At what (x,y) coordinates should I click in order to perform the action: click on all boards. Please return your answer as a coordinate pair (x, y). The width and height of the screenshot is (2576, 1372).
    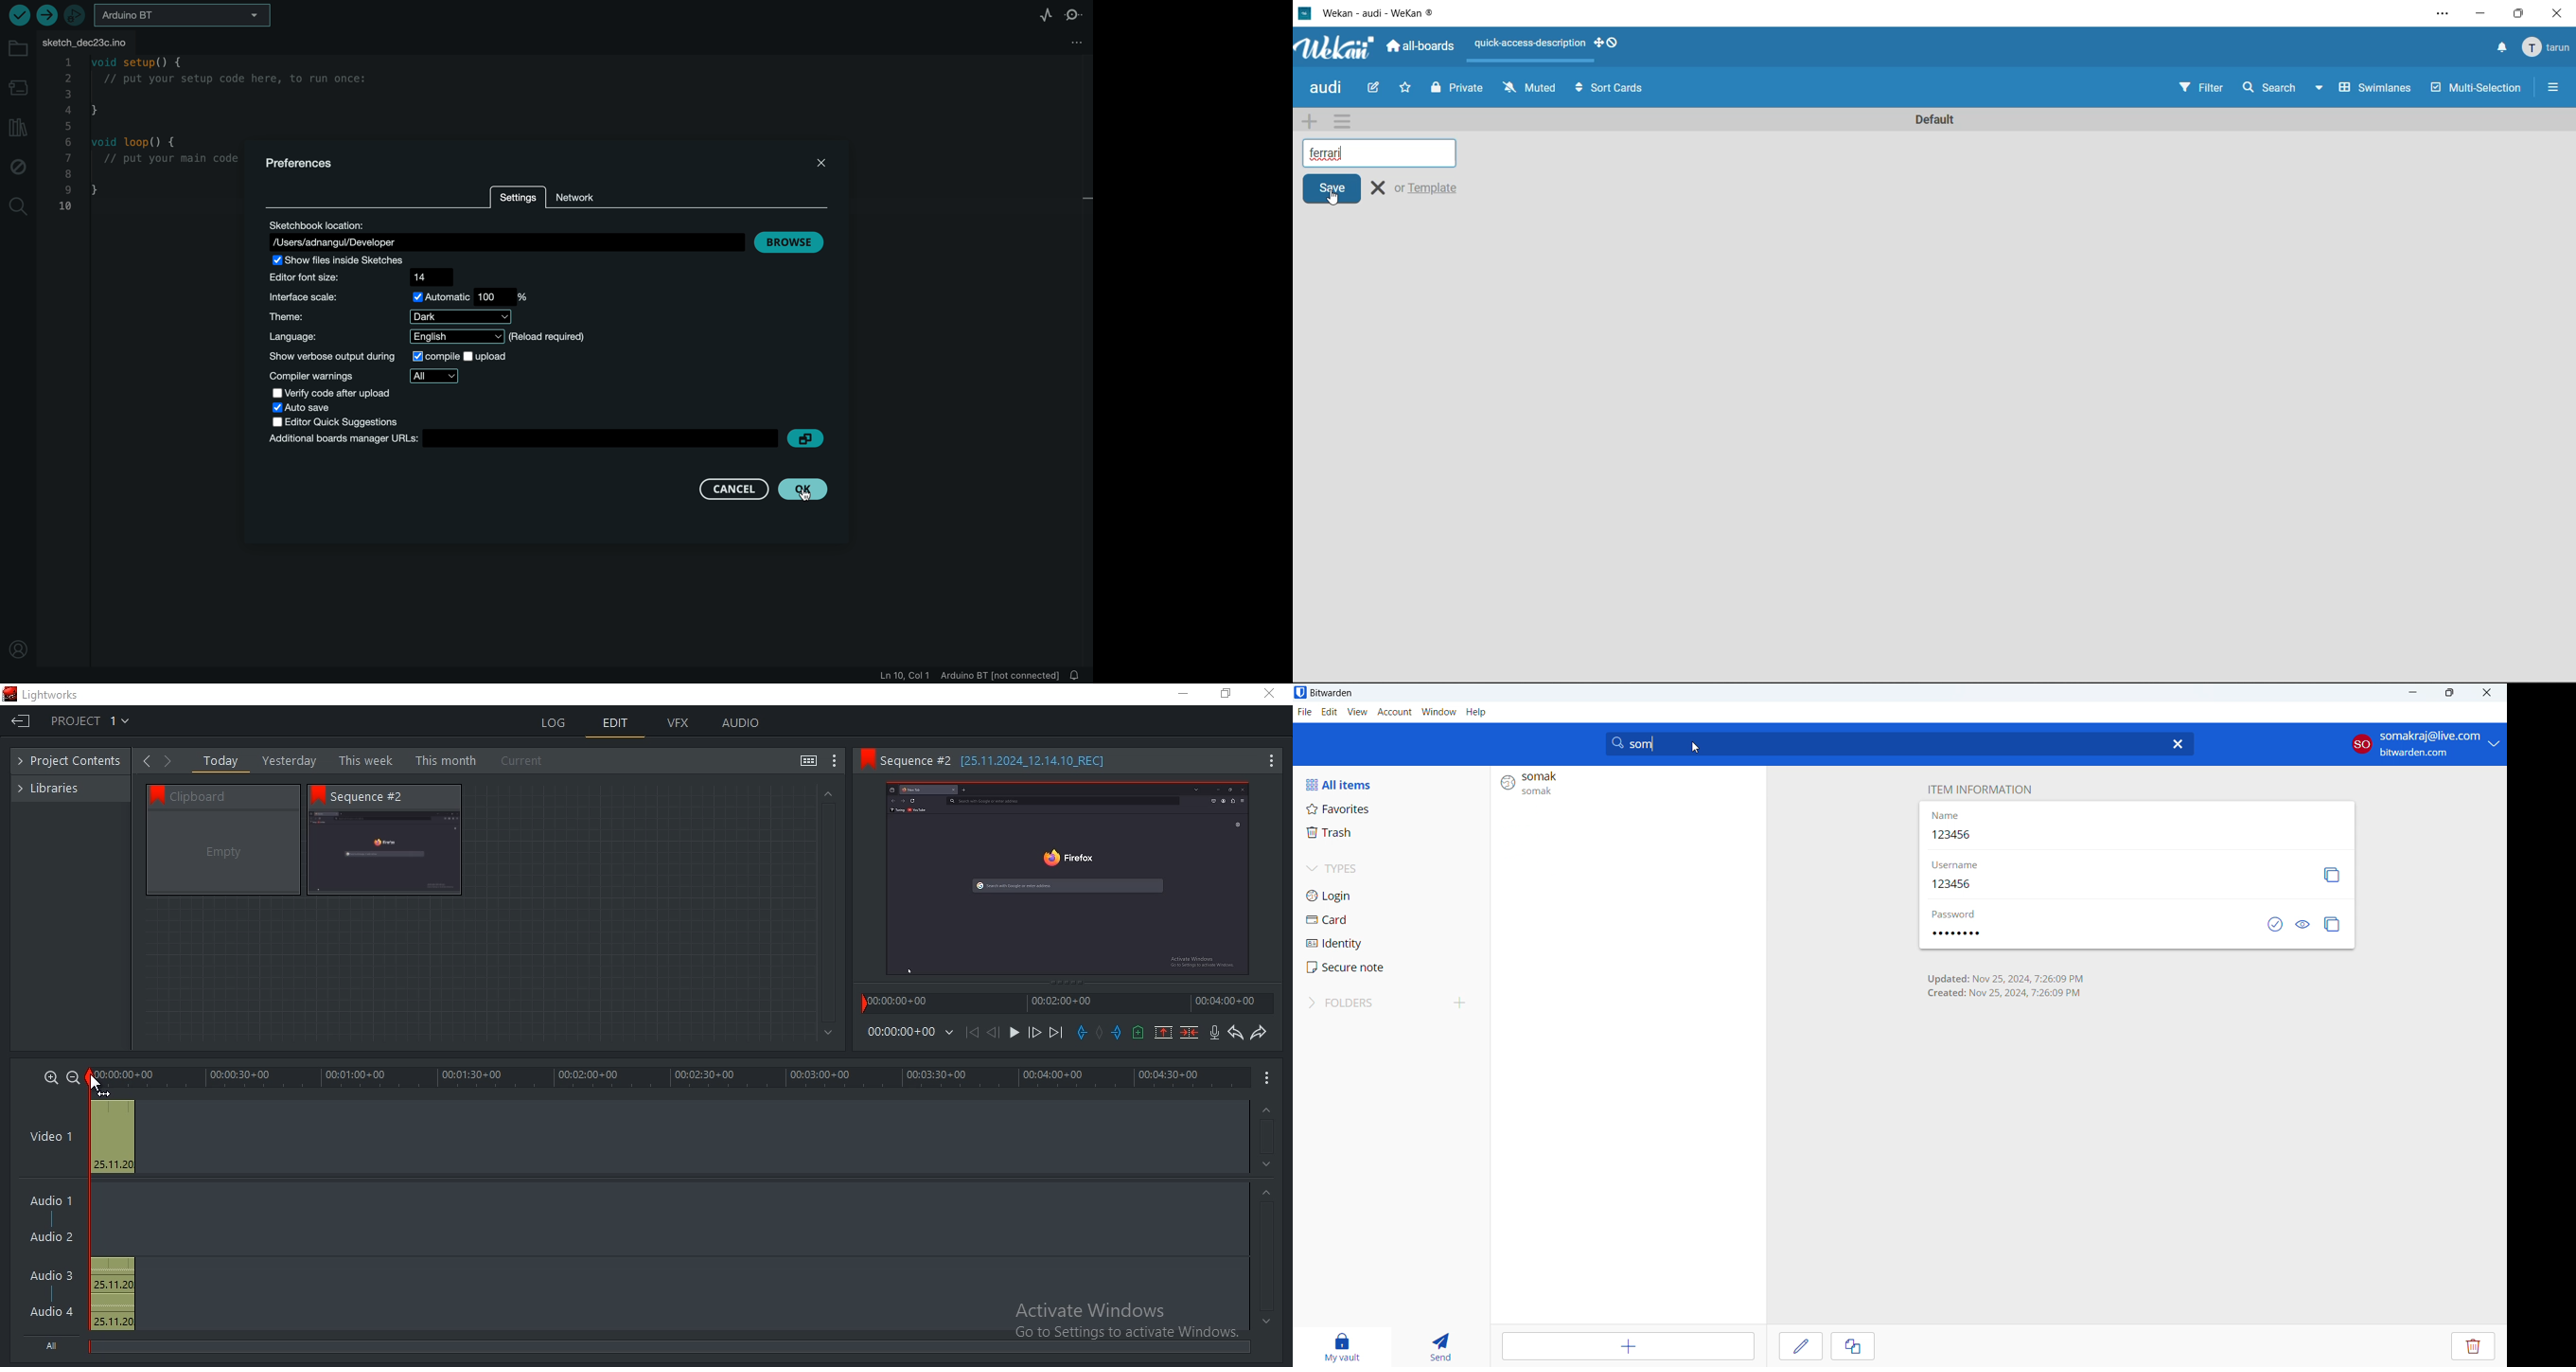
    Looking at the image, I should click on (1420, 46).